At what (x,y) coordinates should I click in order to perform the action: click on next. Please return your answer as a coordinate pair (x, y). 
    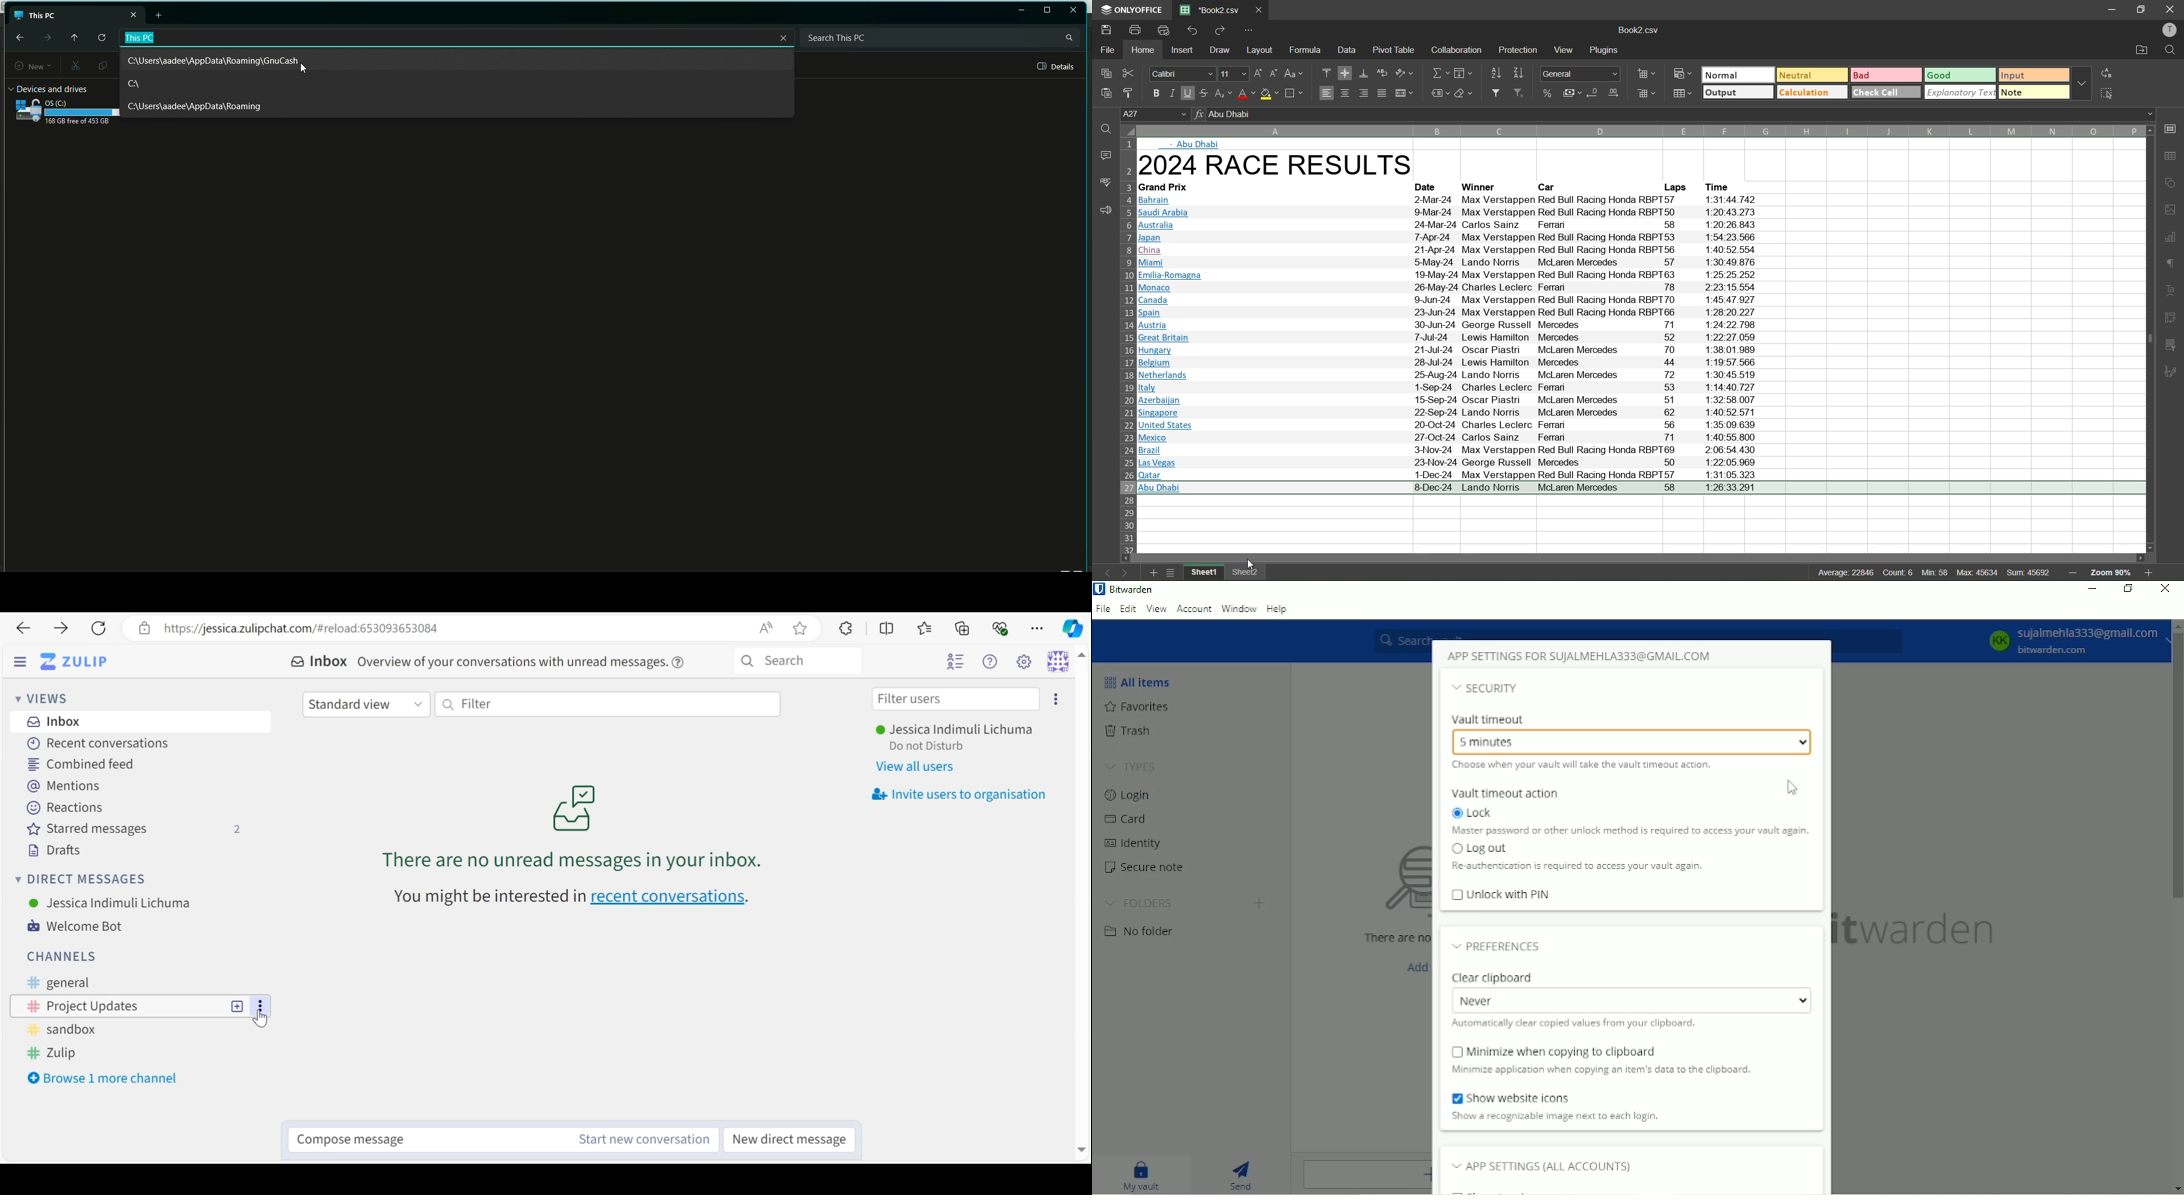
    Looking at the image, I should click on (1123, 573).